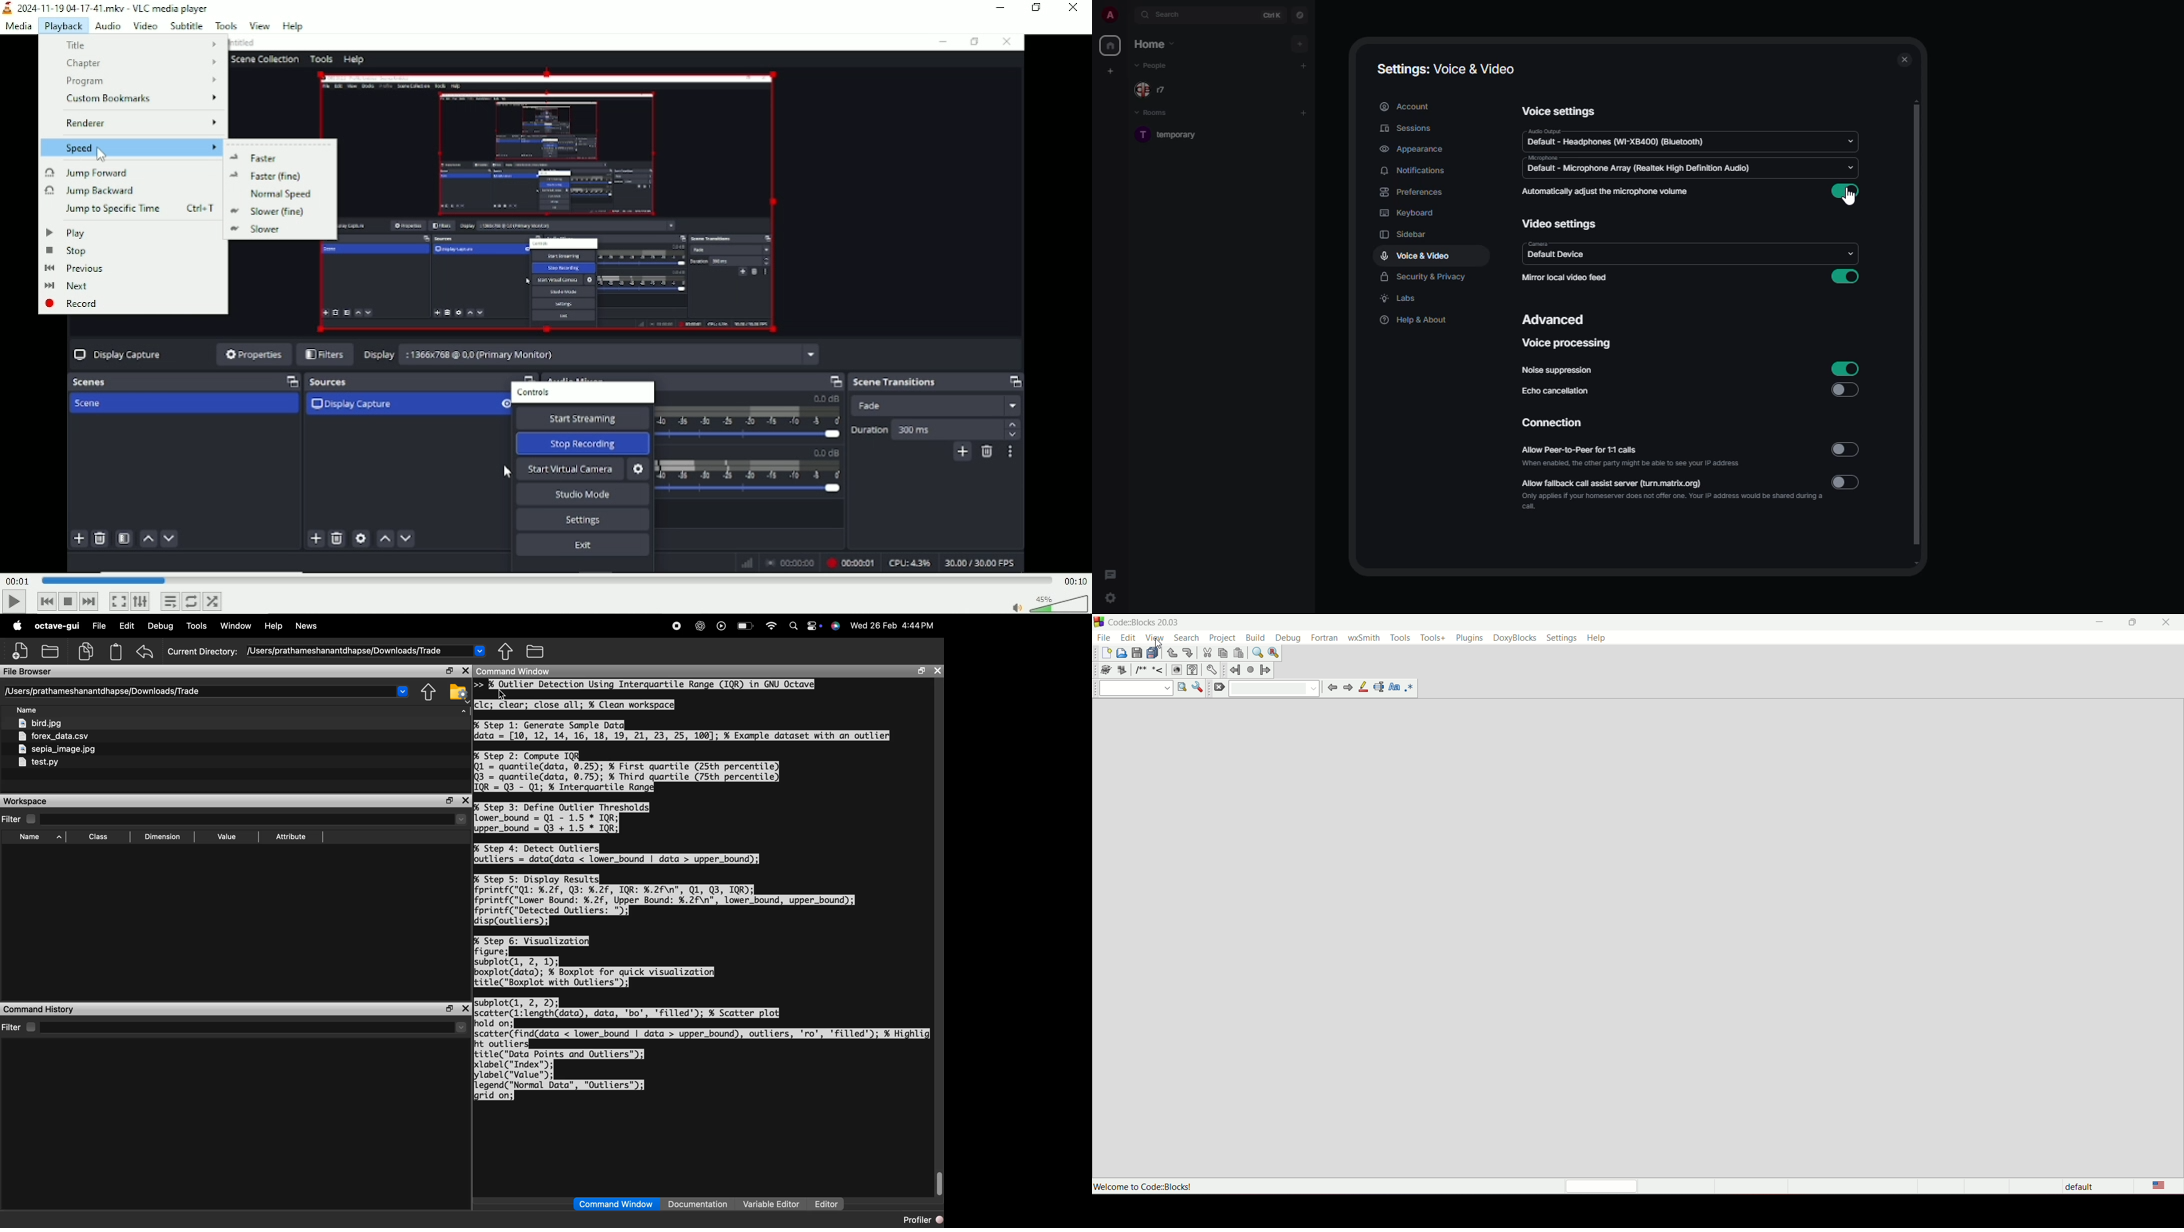  I want to click on add, so click(1305, 113).